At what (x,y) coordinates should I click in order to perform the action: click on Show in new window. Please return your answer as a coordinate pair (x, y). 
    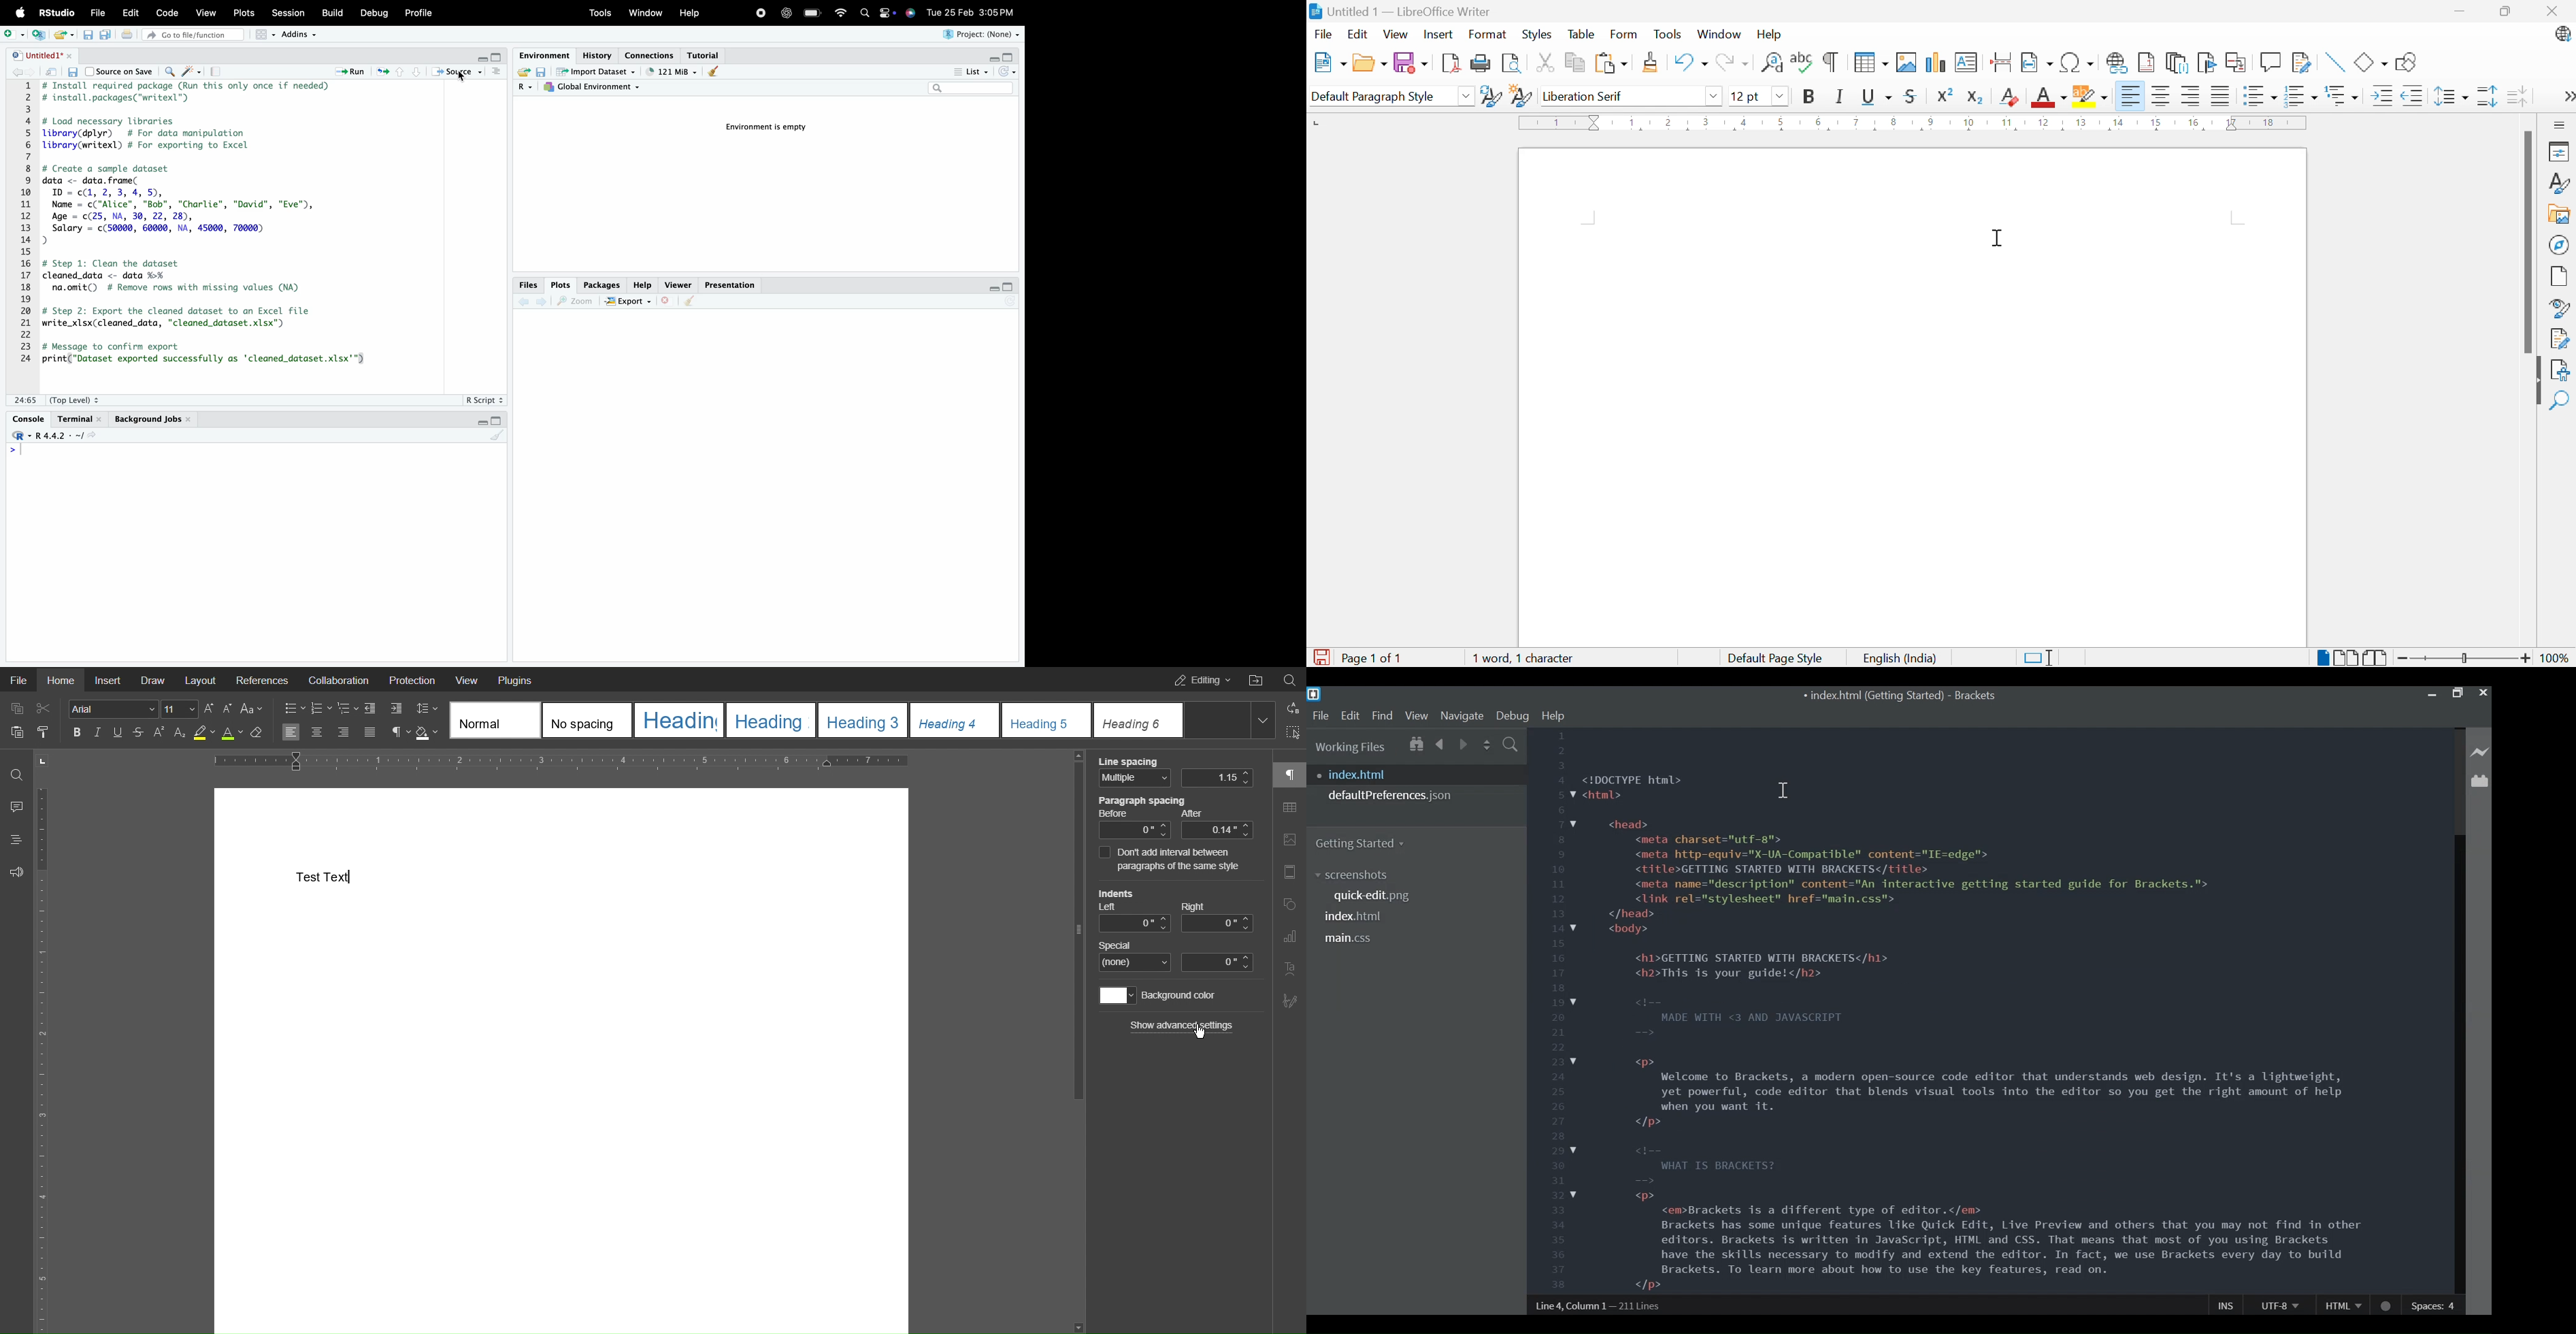
    Looking at the image, I should click on (51, 71).